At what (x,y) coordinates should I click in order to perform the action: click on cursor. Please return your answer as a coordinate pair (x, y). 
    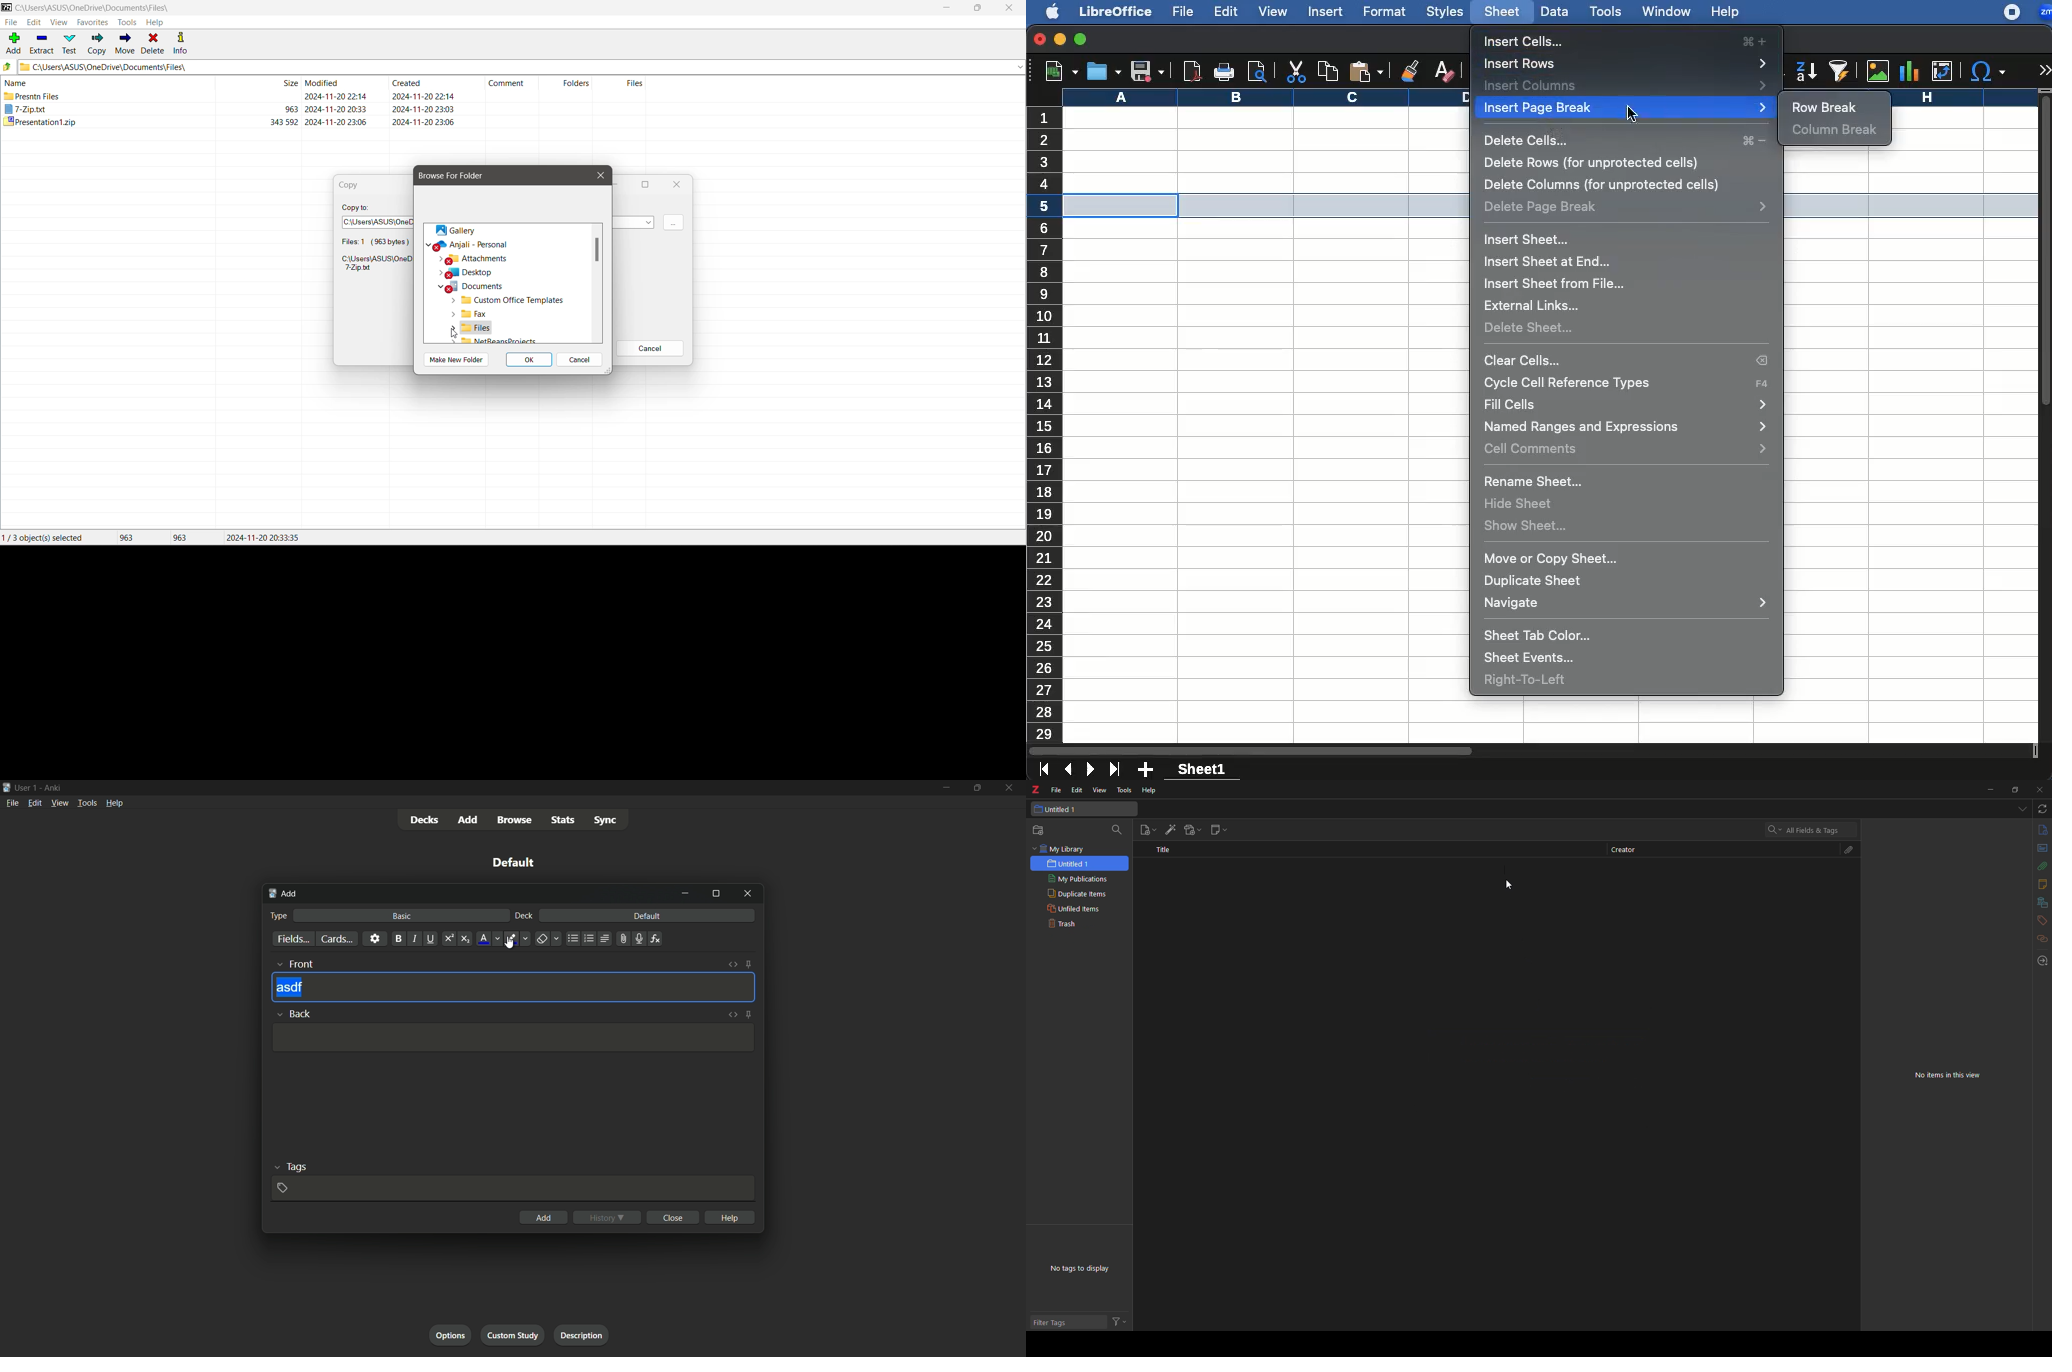
    Looking at the image, I should click on (454, 332).